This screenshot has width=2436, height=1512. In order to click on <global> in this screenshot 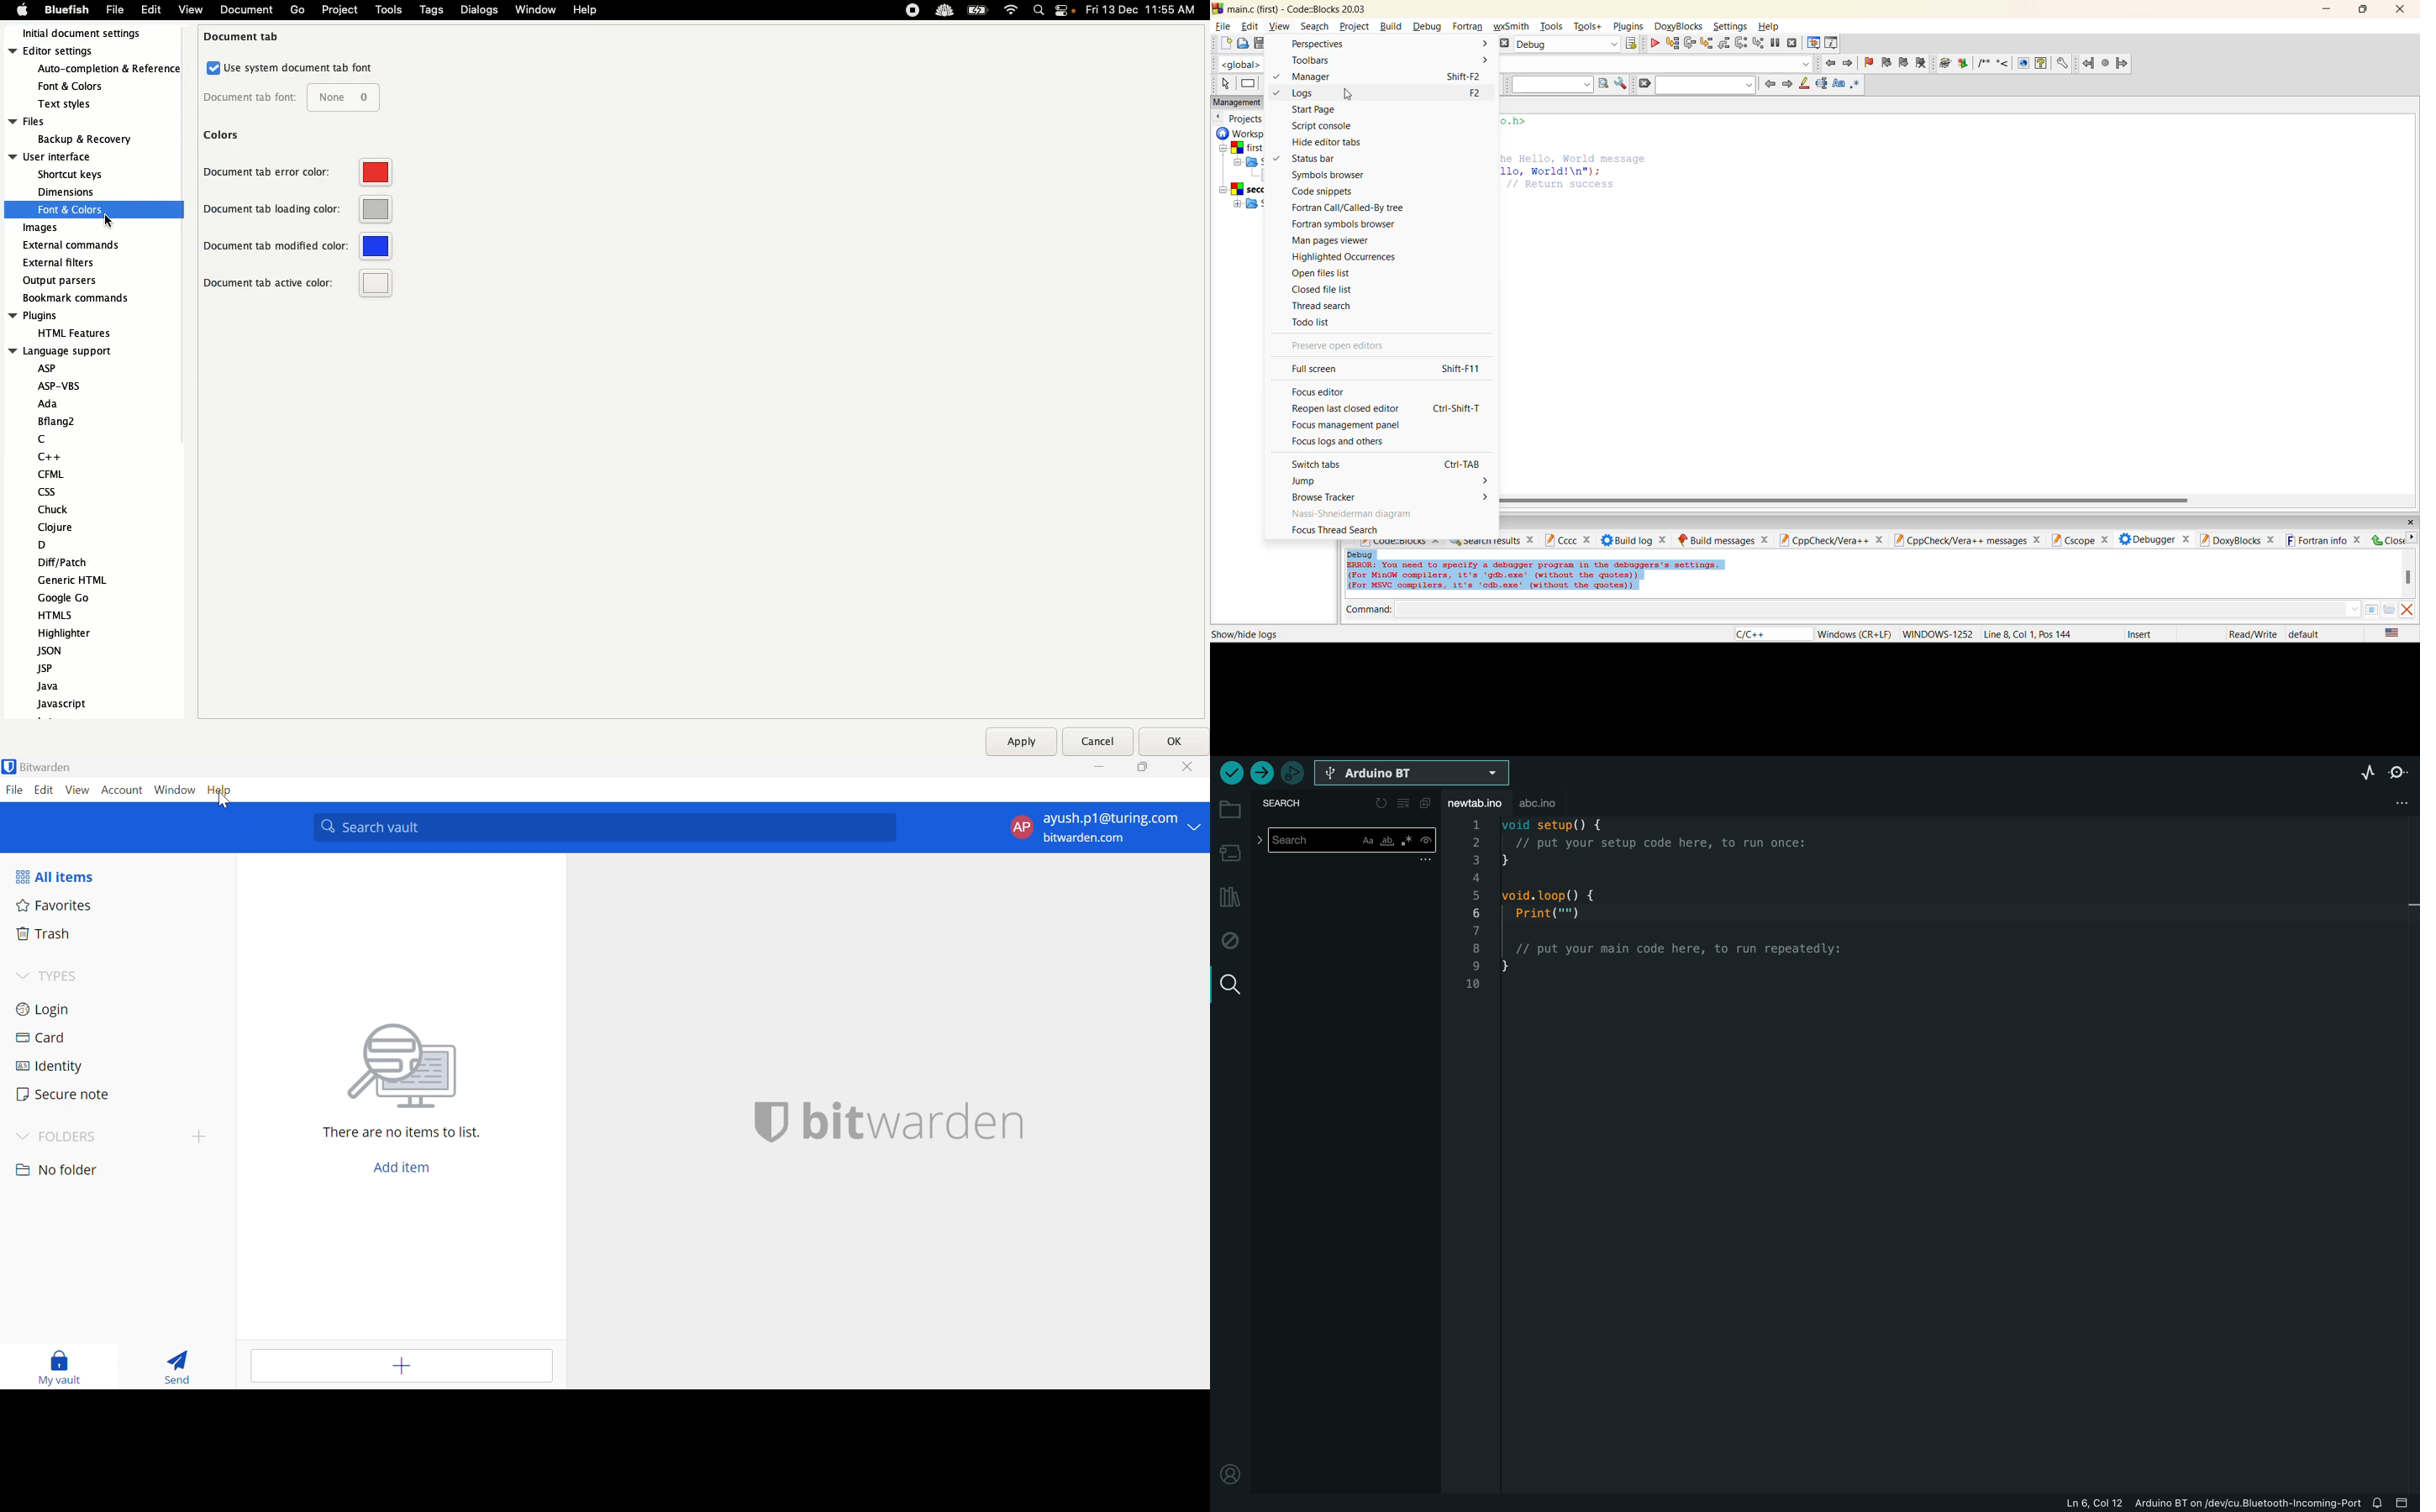, I will do `click(1236, 64)`.